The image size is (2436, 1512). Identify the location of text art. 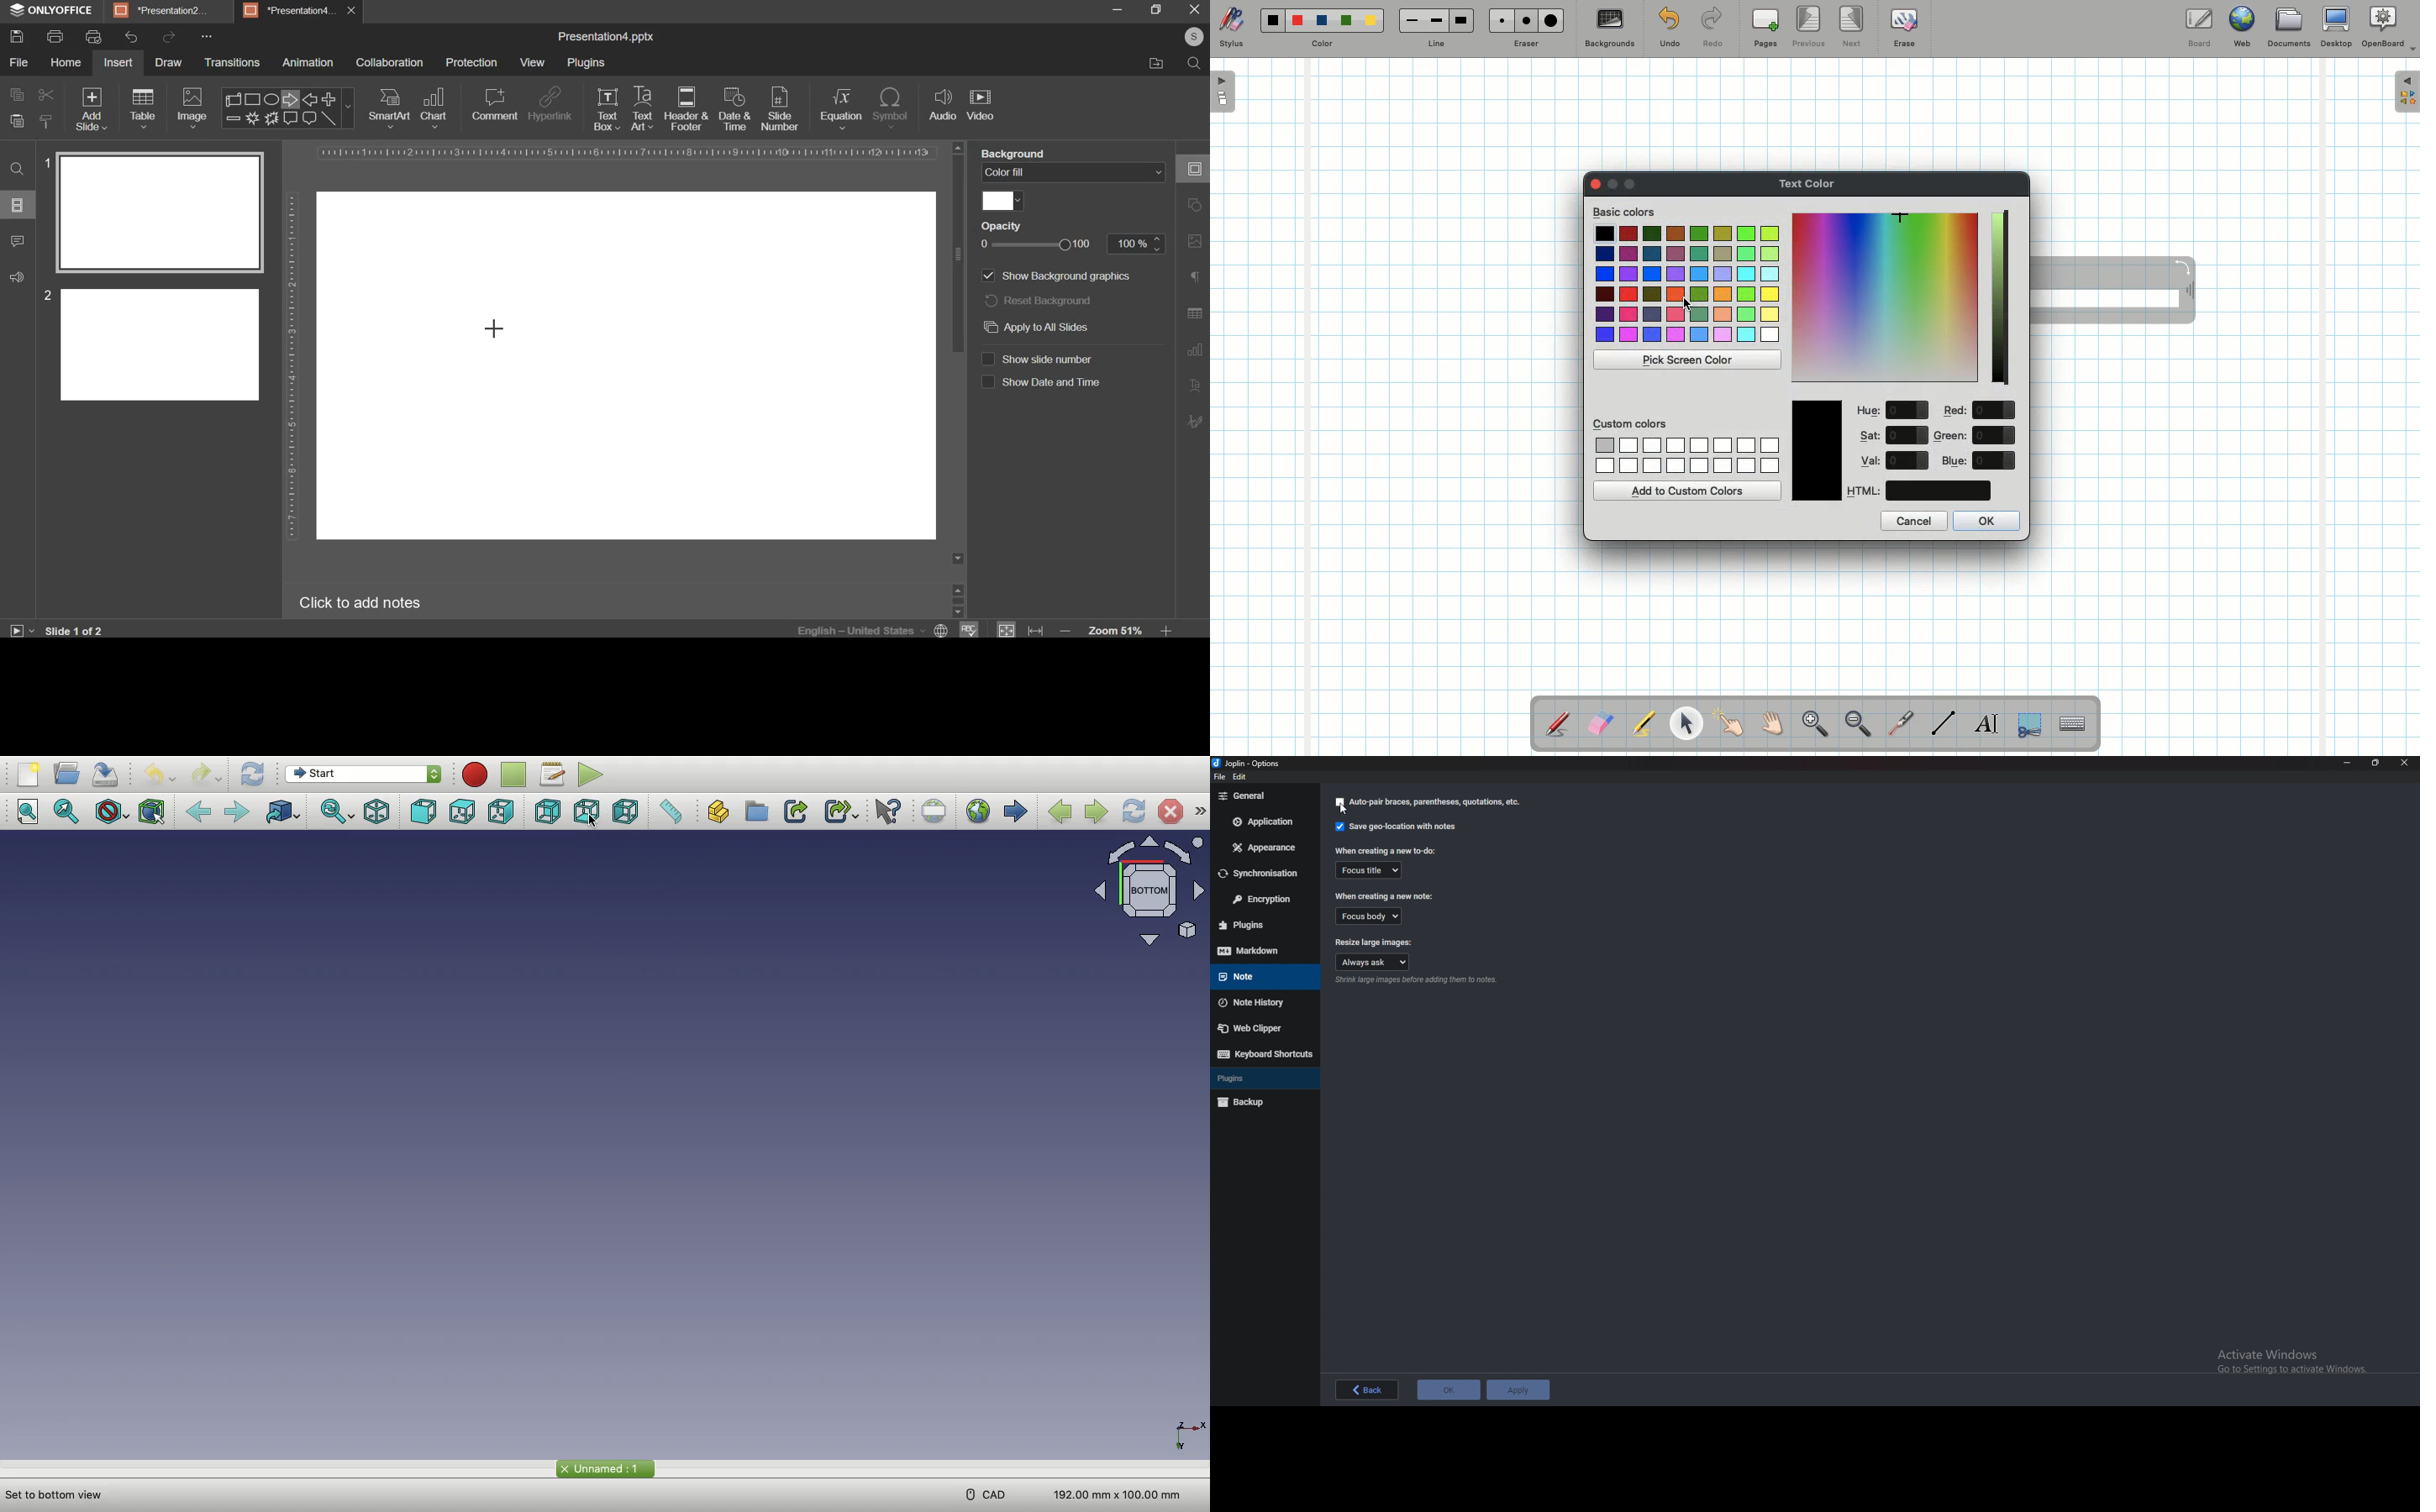
(640, 109).